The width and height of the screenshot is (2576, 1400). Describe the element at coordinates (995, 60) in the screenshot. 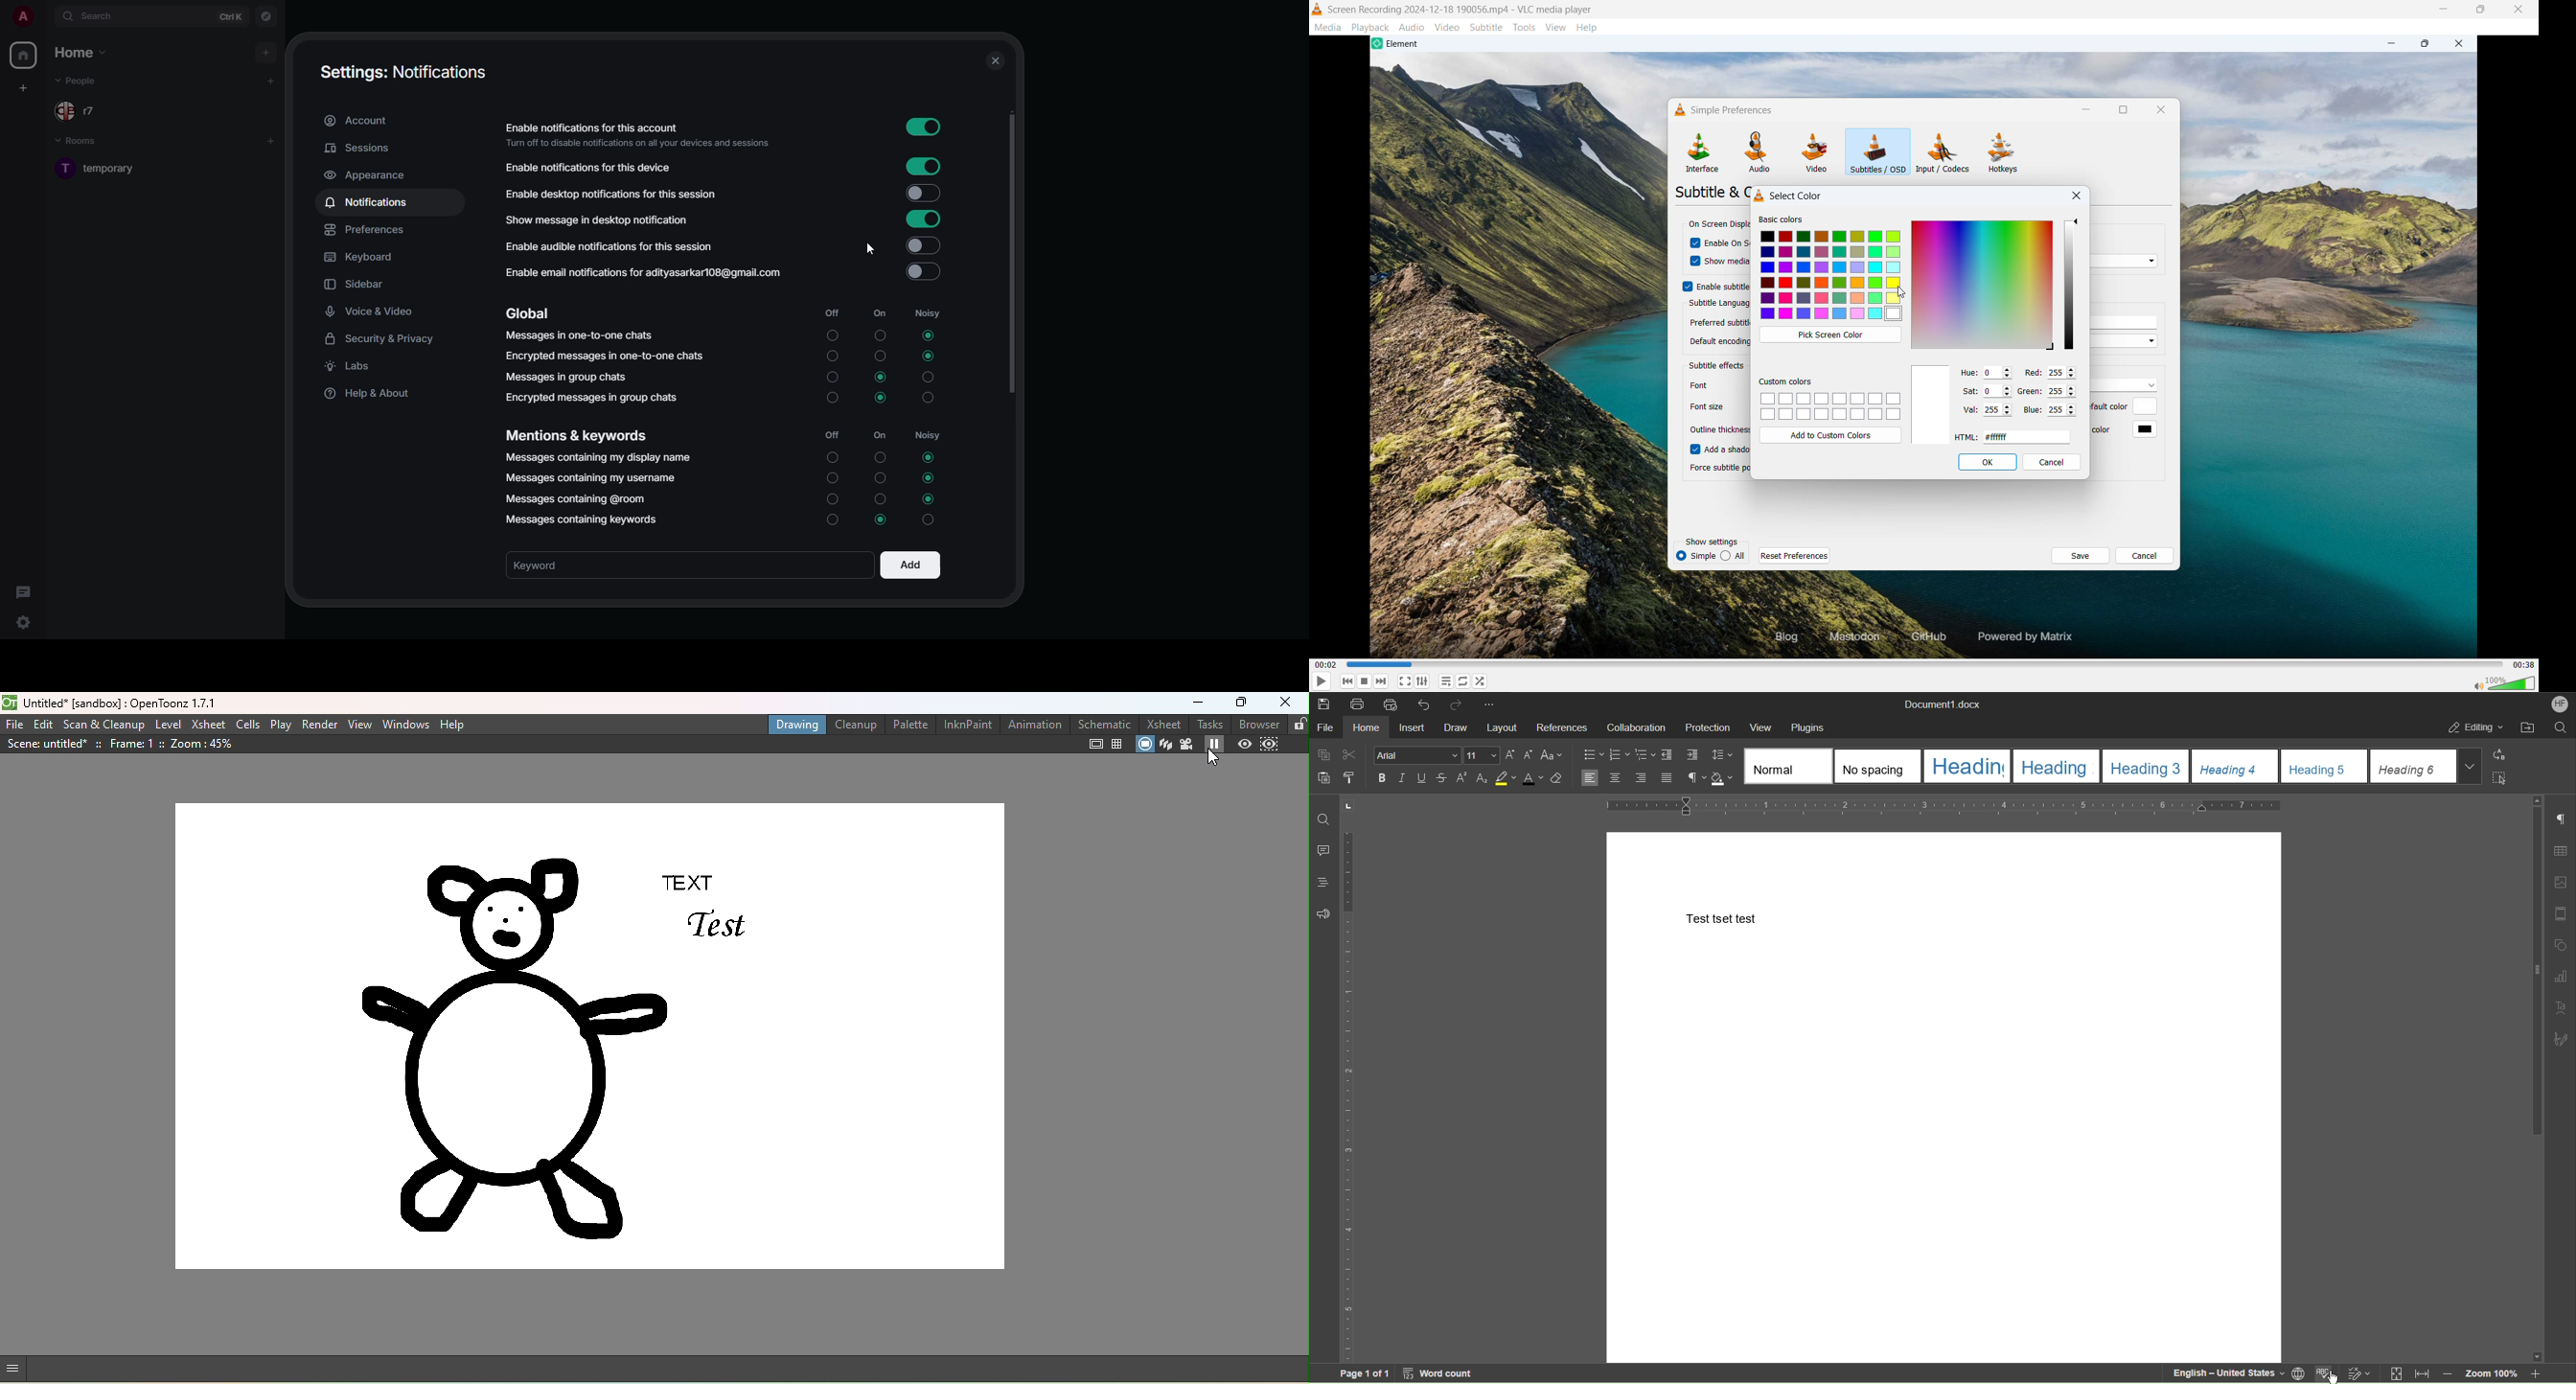

I see `close` at that location.